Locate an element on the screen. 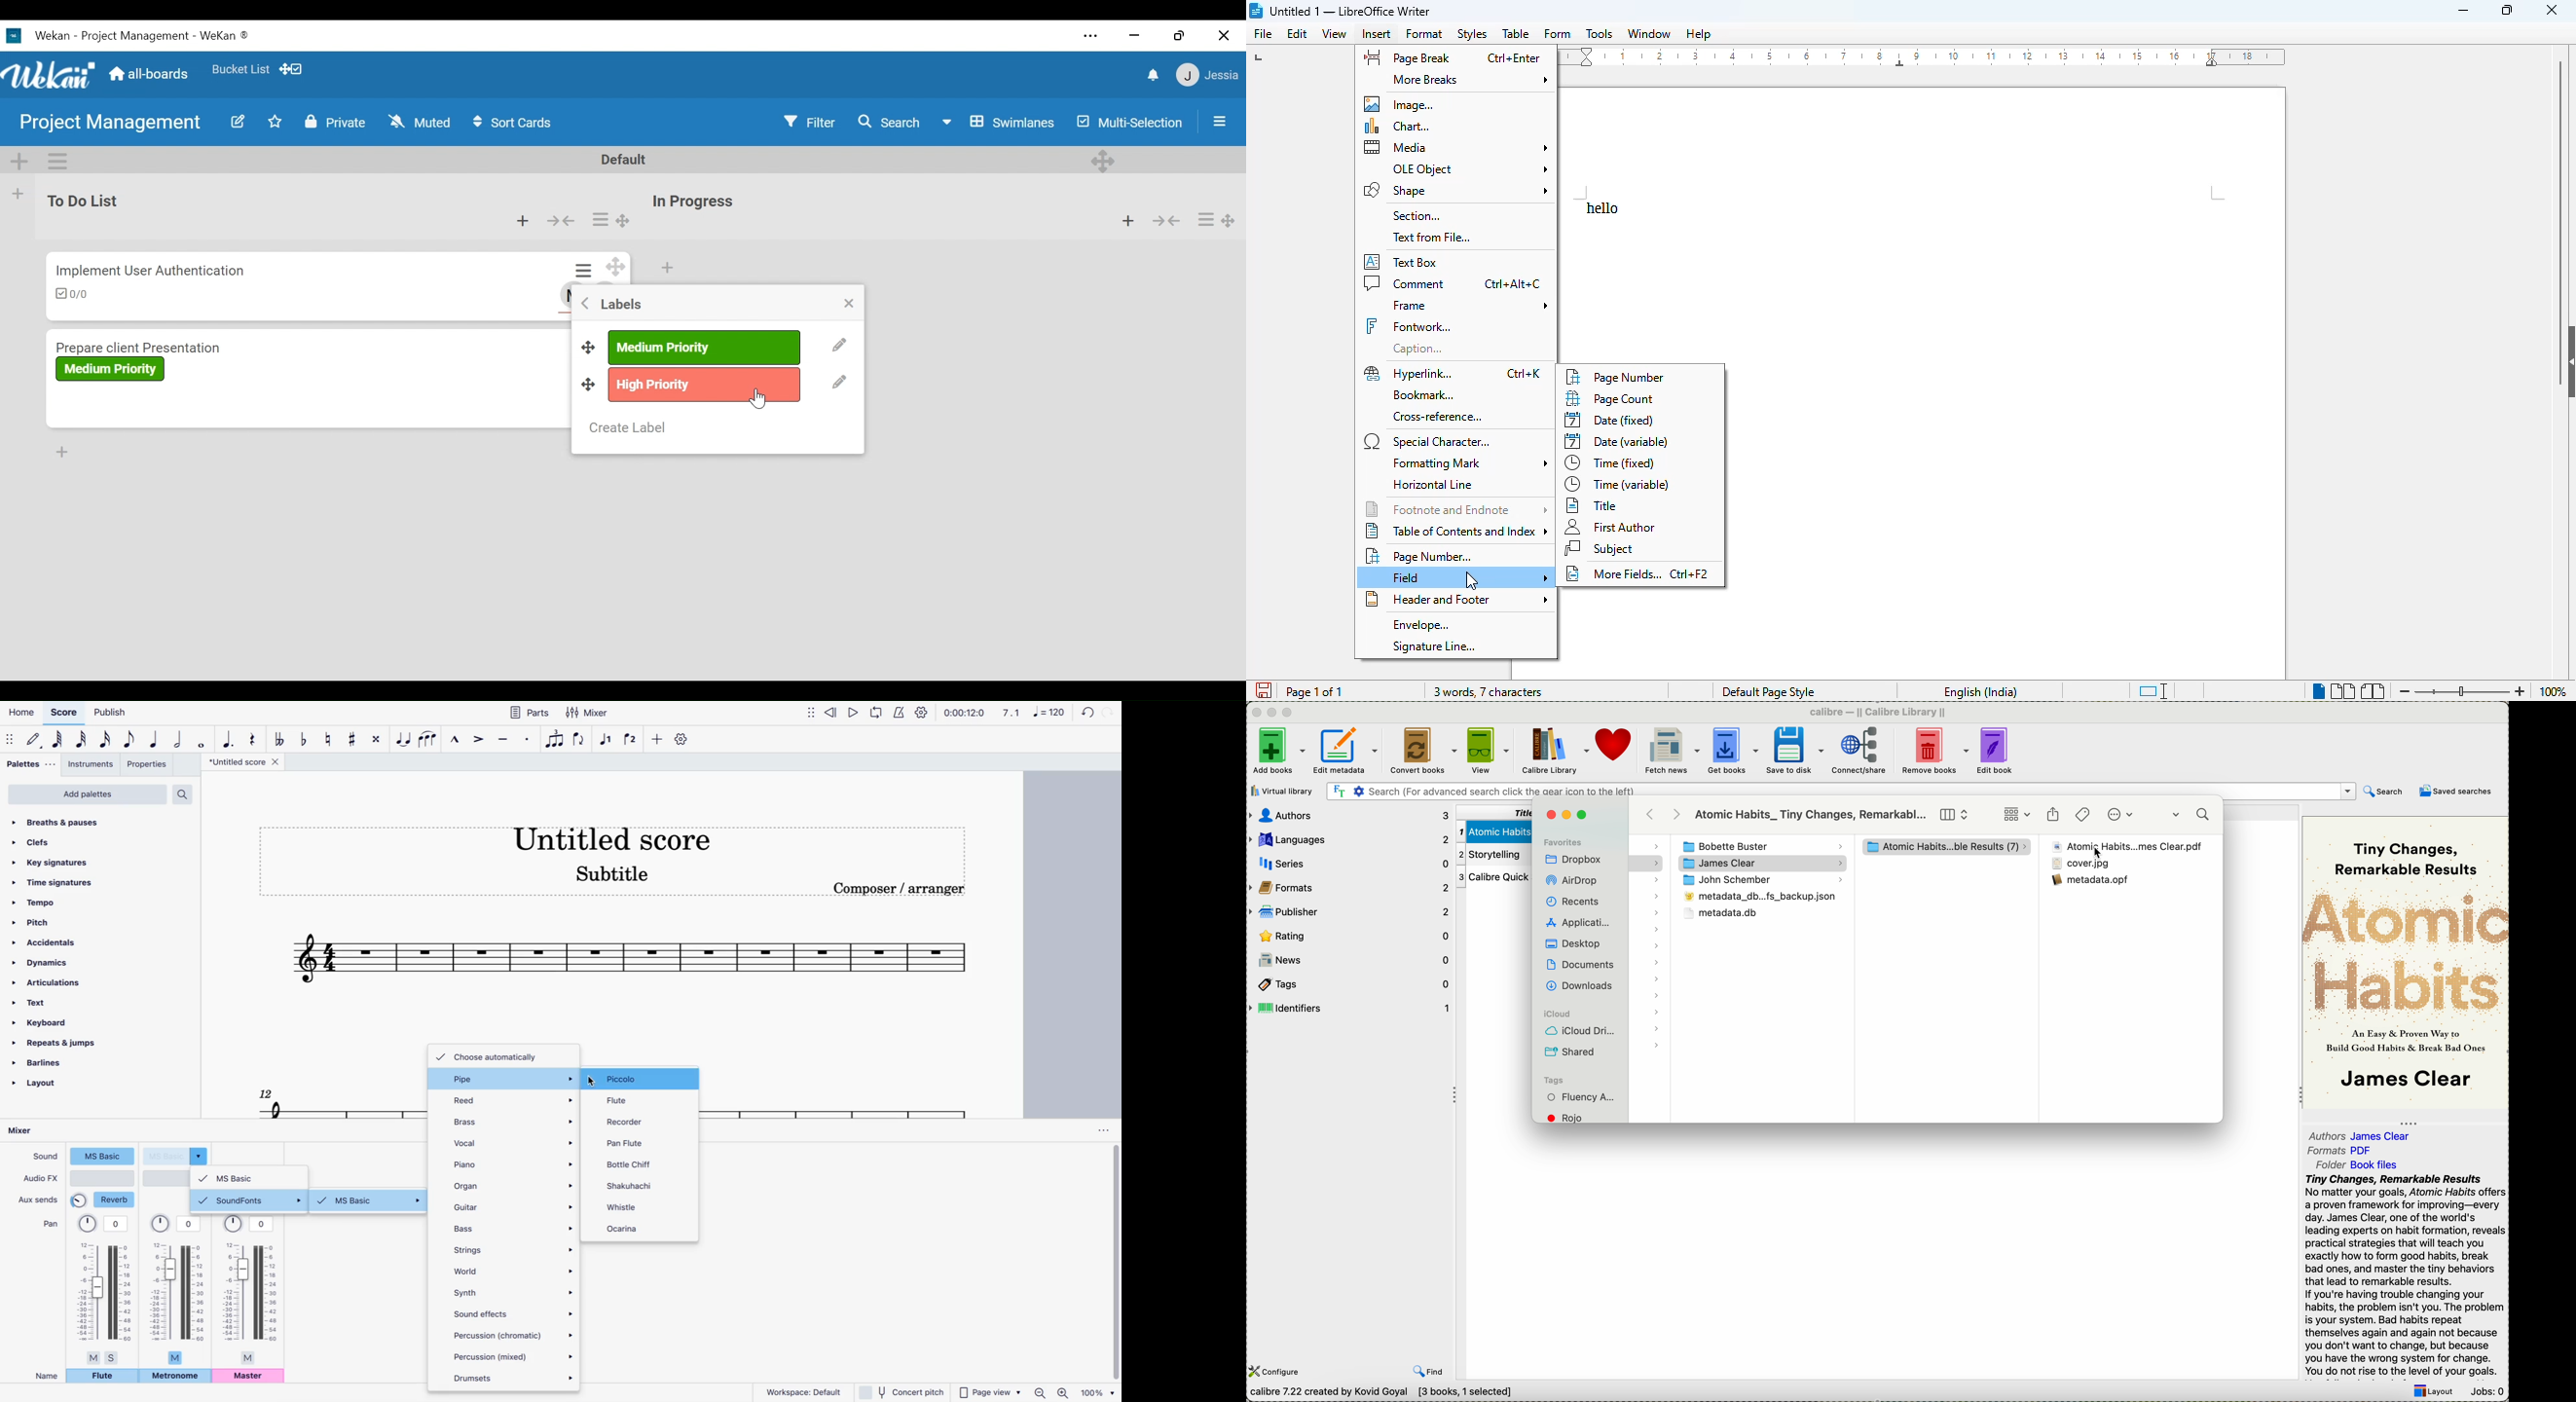 The width and height of the screenshot is (2576, 1428). book cover preview is located at coordinates (2406, 961).